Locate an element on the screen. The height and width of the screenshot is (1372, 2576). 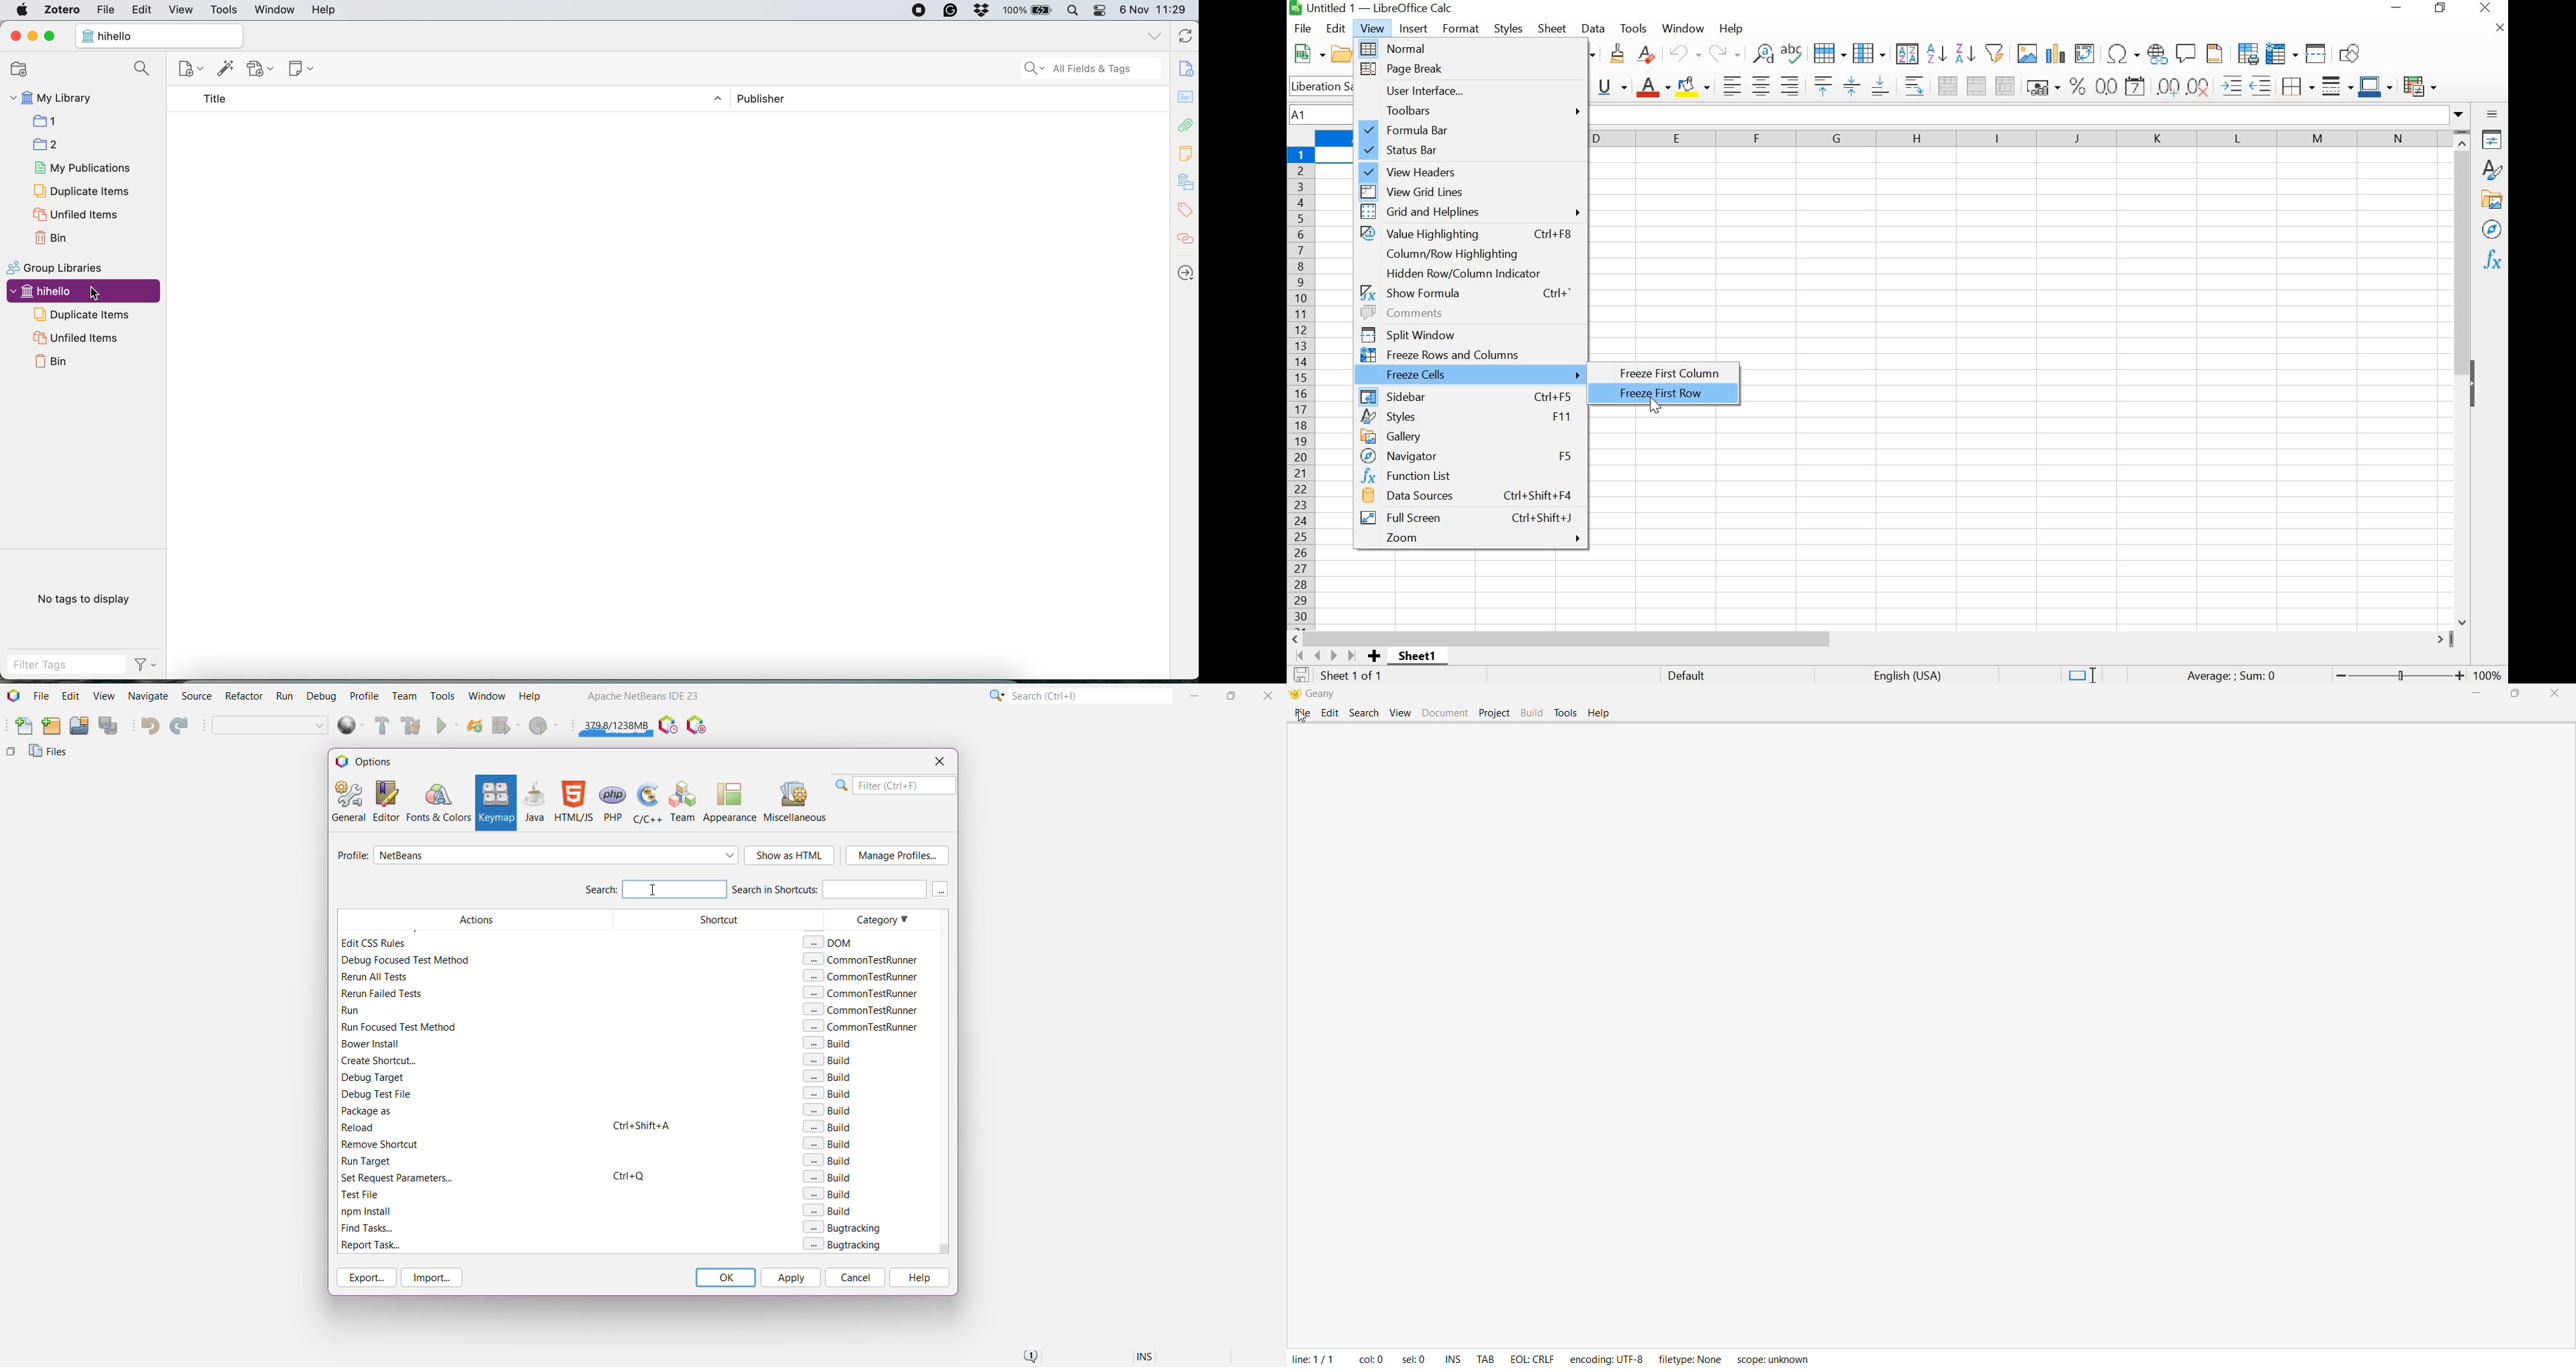
collapse all tabs is located at coordinates (1153, 35).